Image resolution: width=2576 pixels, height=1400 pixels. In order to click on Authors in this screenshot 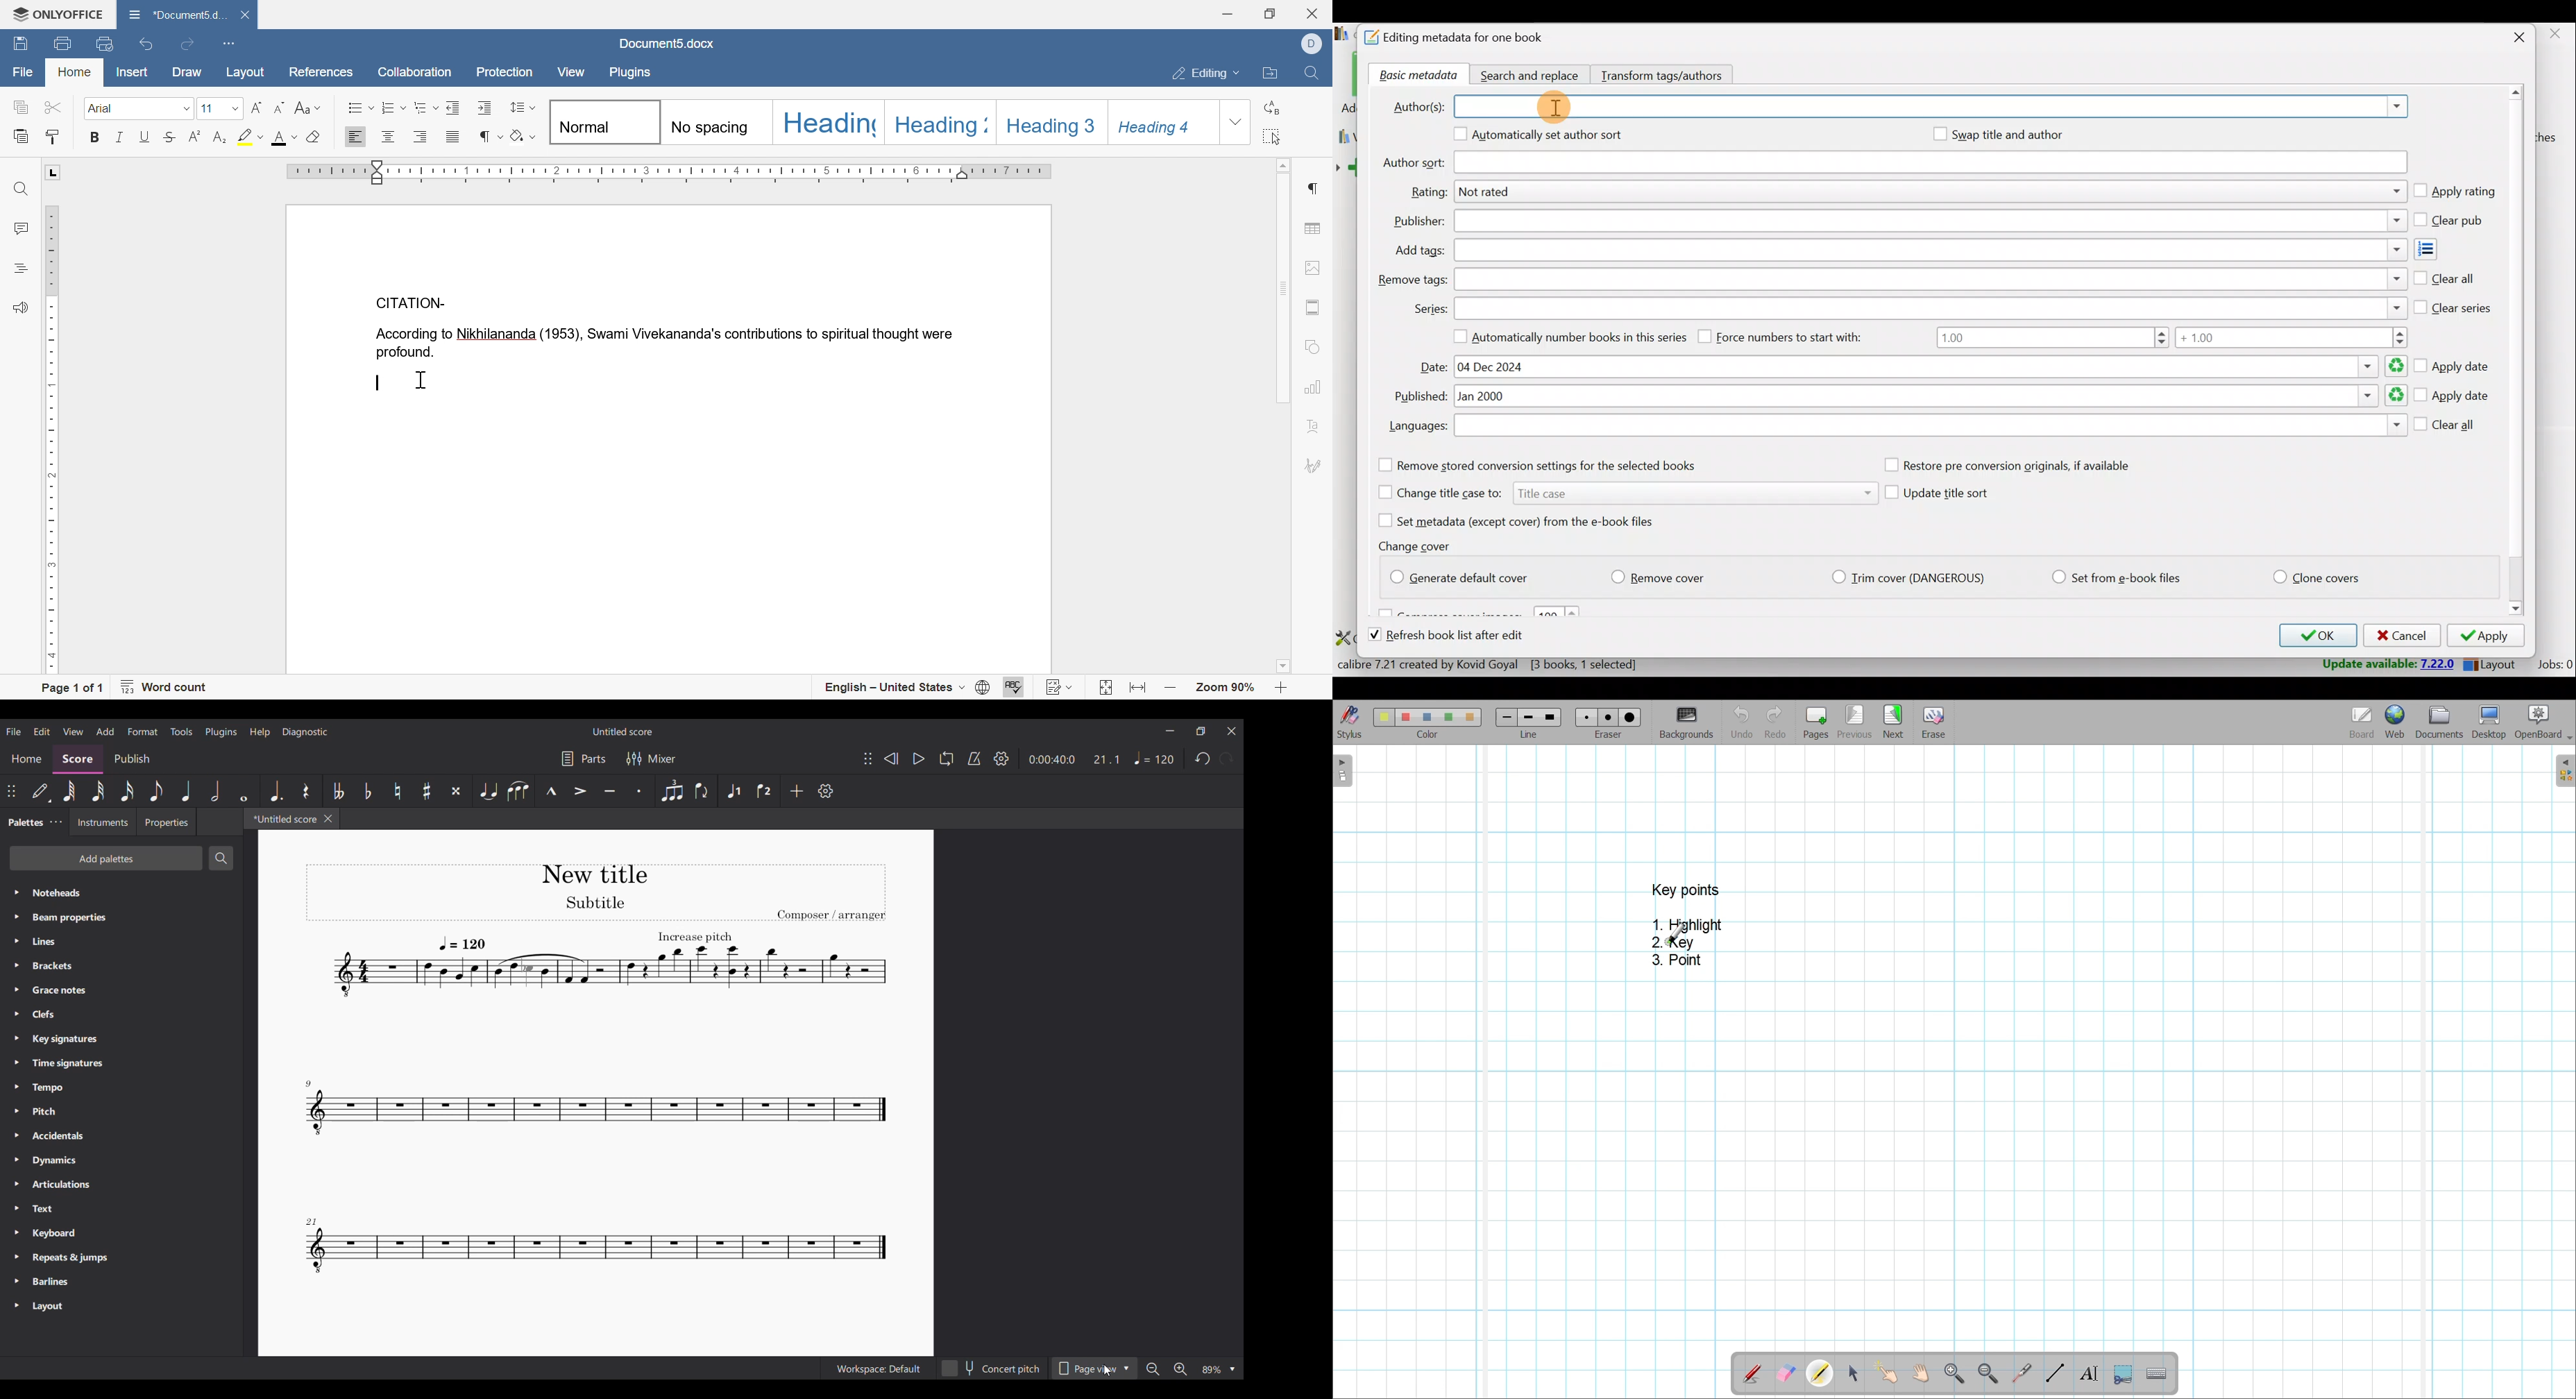, I will do `click(1929, 108)`.